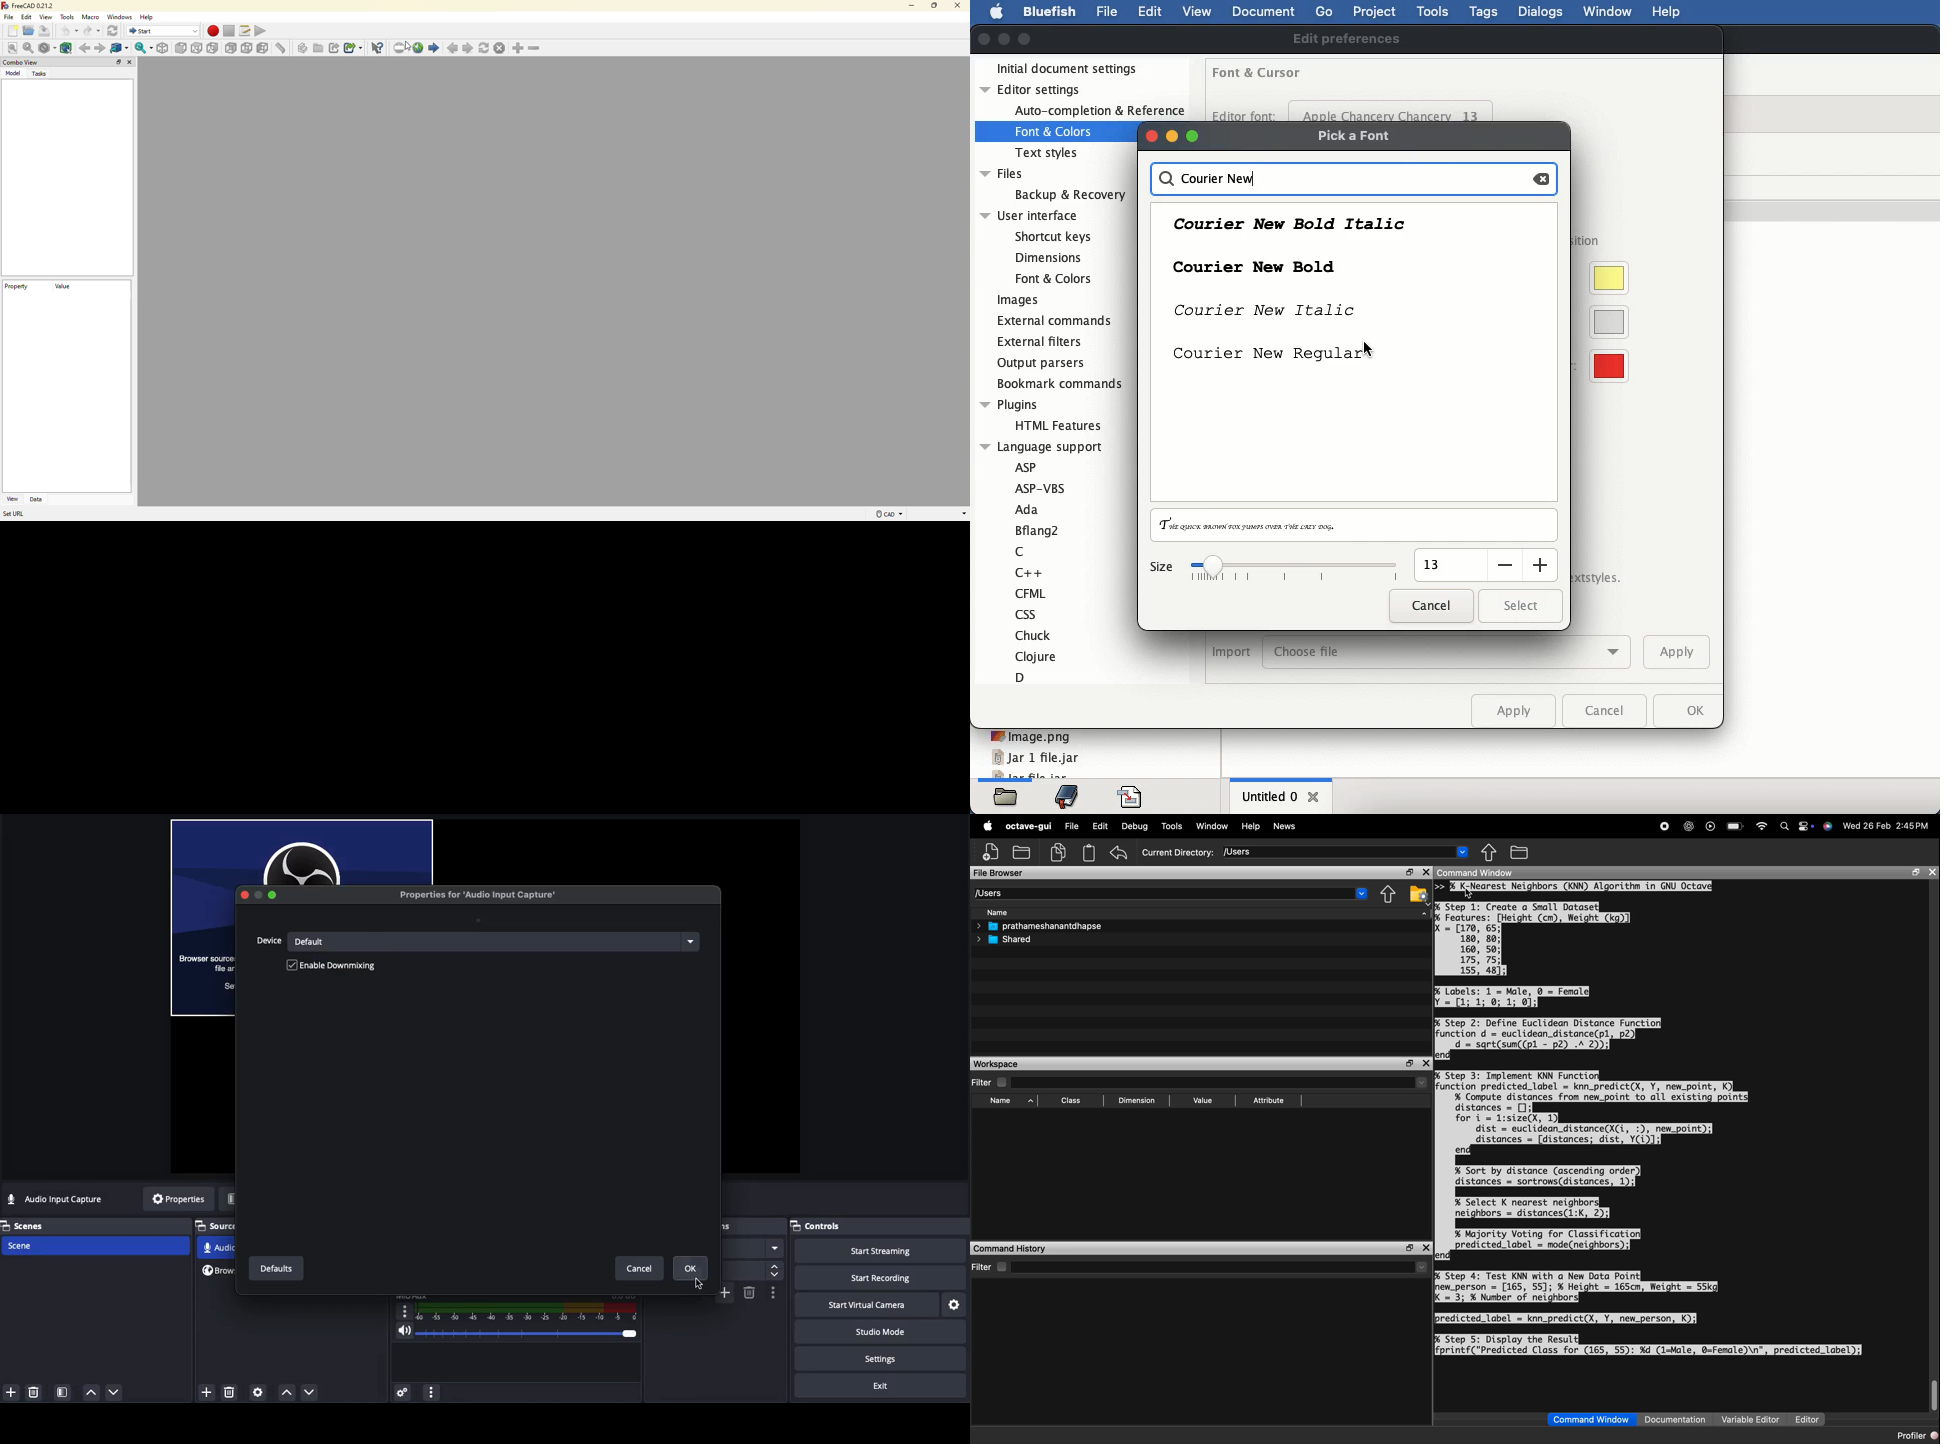 This screenshot has width=1960, height=1456. Describe the element at coordinates (1001, 1102) in the screenshot. I see `Name` at that location.